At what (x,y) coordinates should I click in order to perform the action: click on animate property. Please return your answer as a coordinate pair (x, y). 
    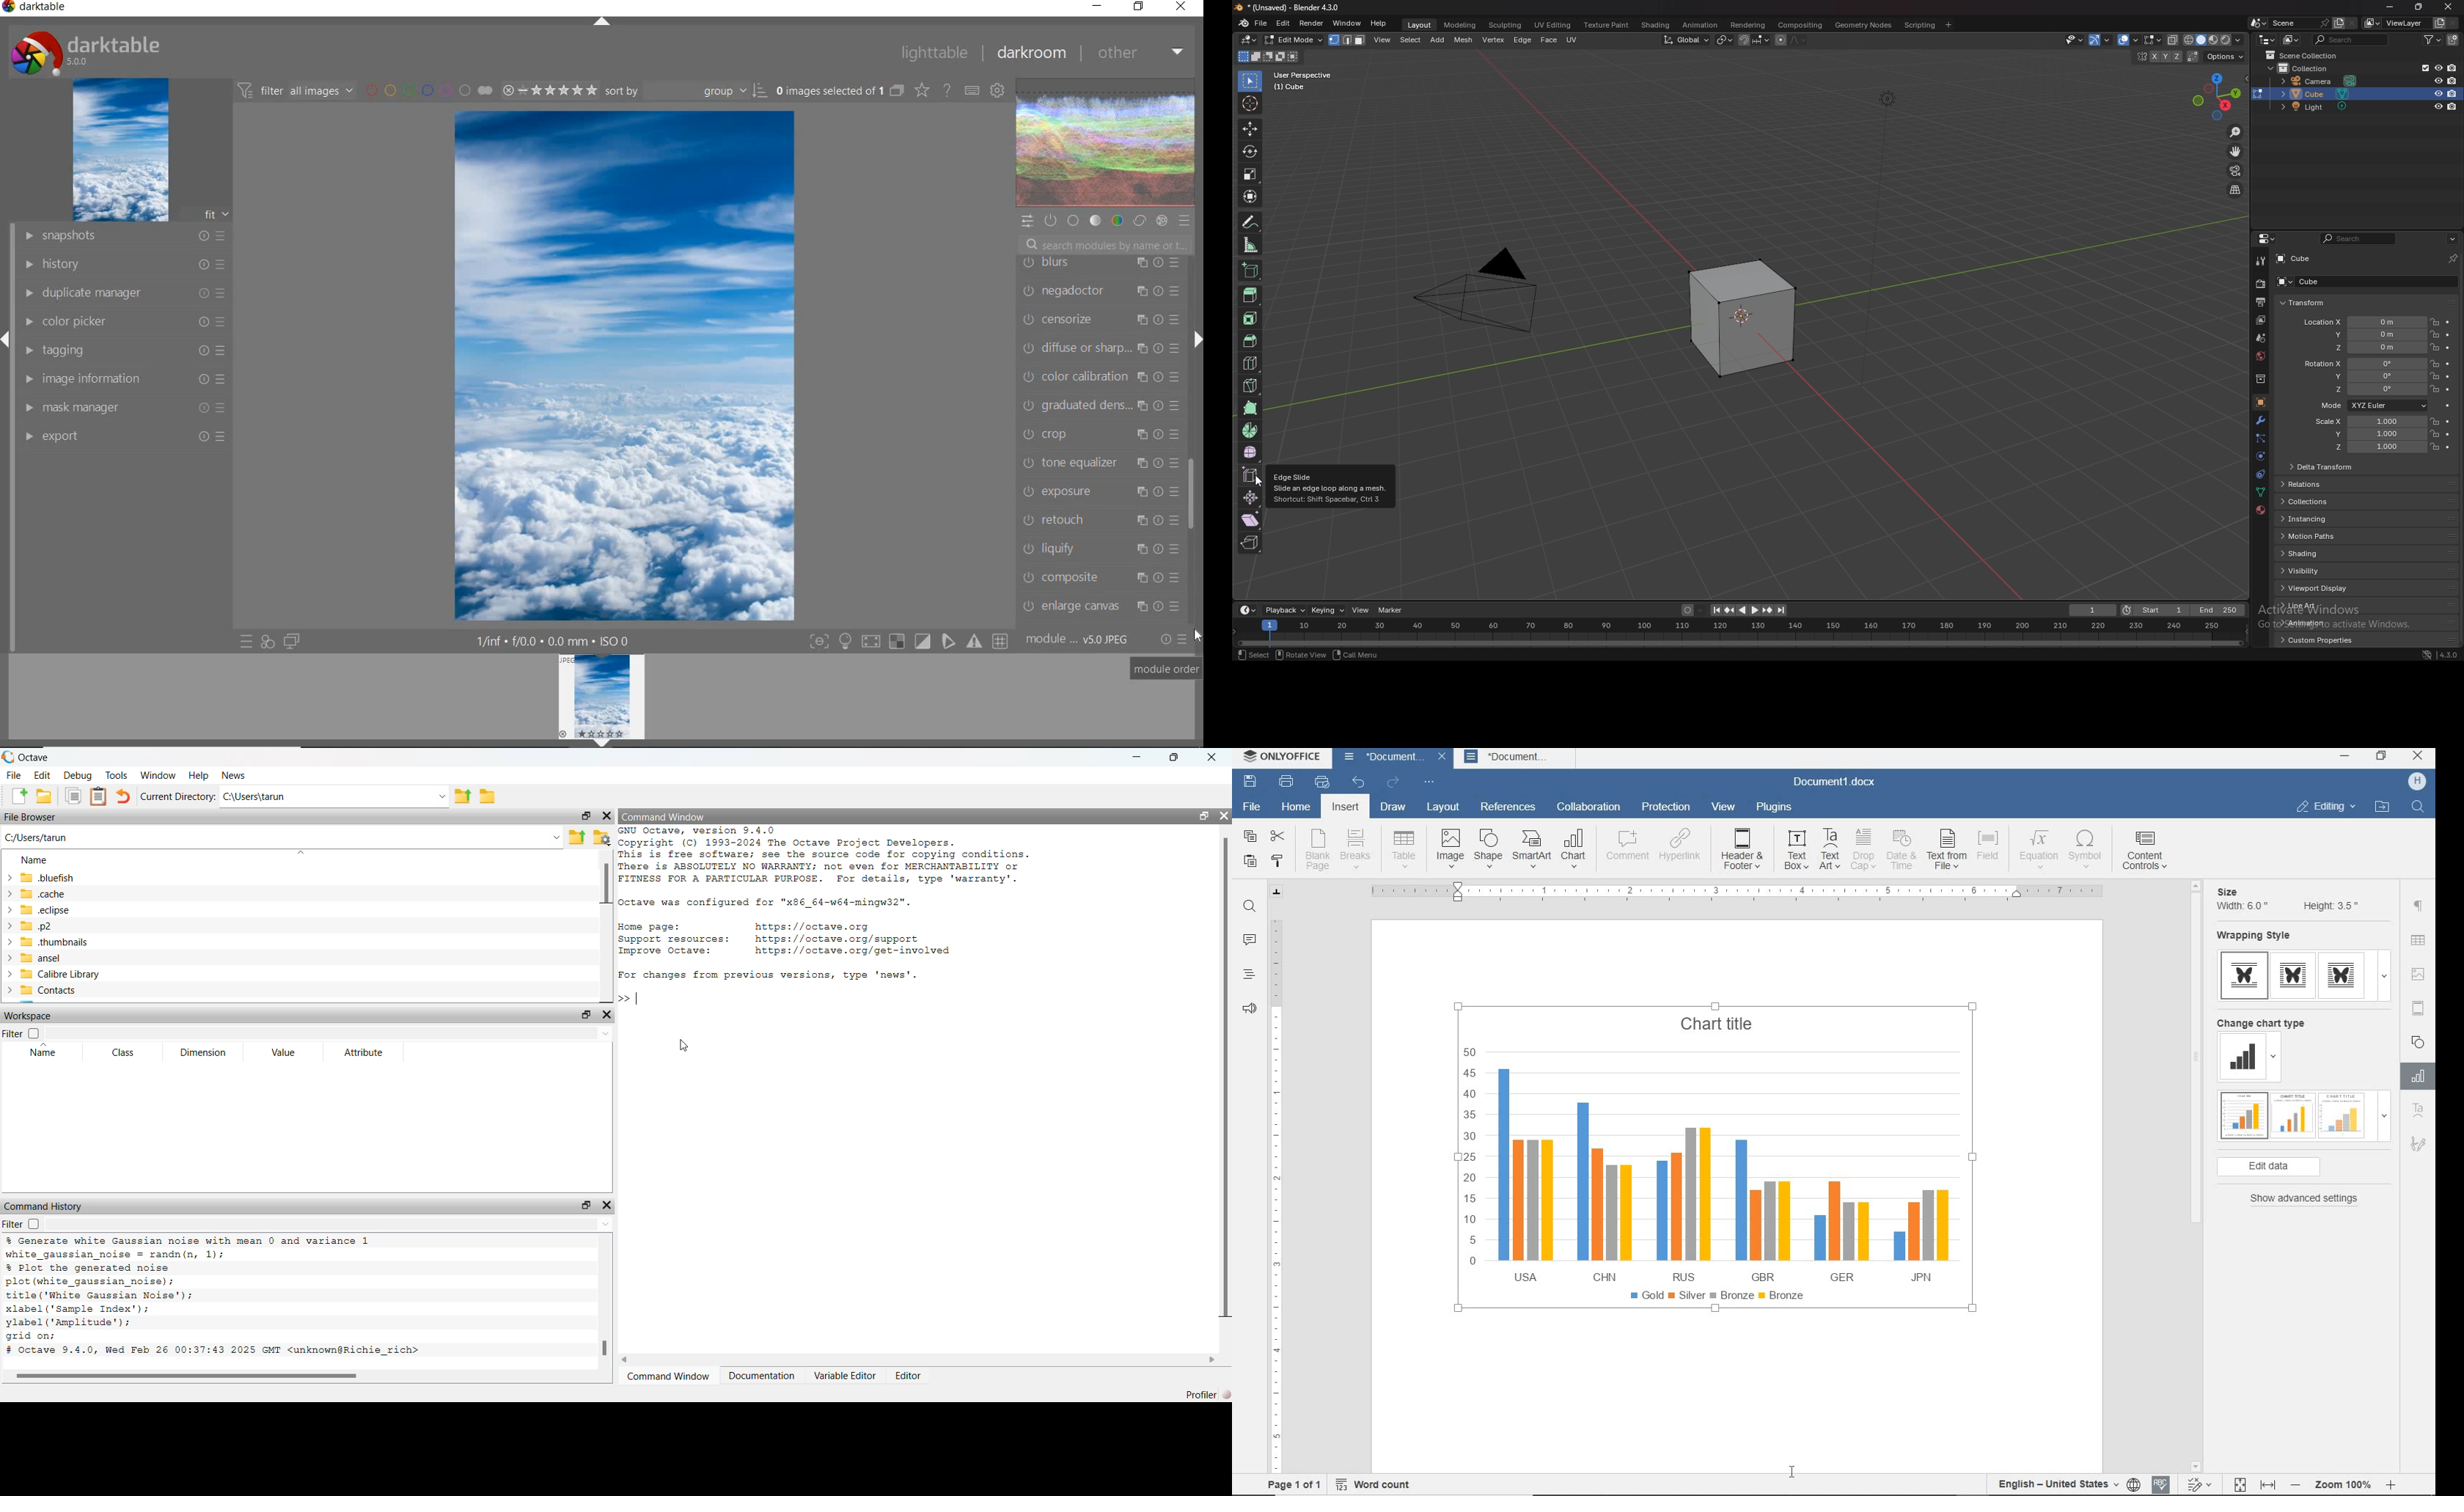
    Looking at the image, I should click on (2447, 422).